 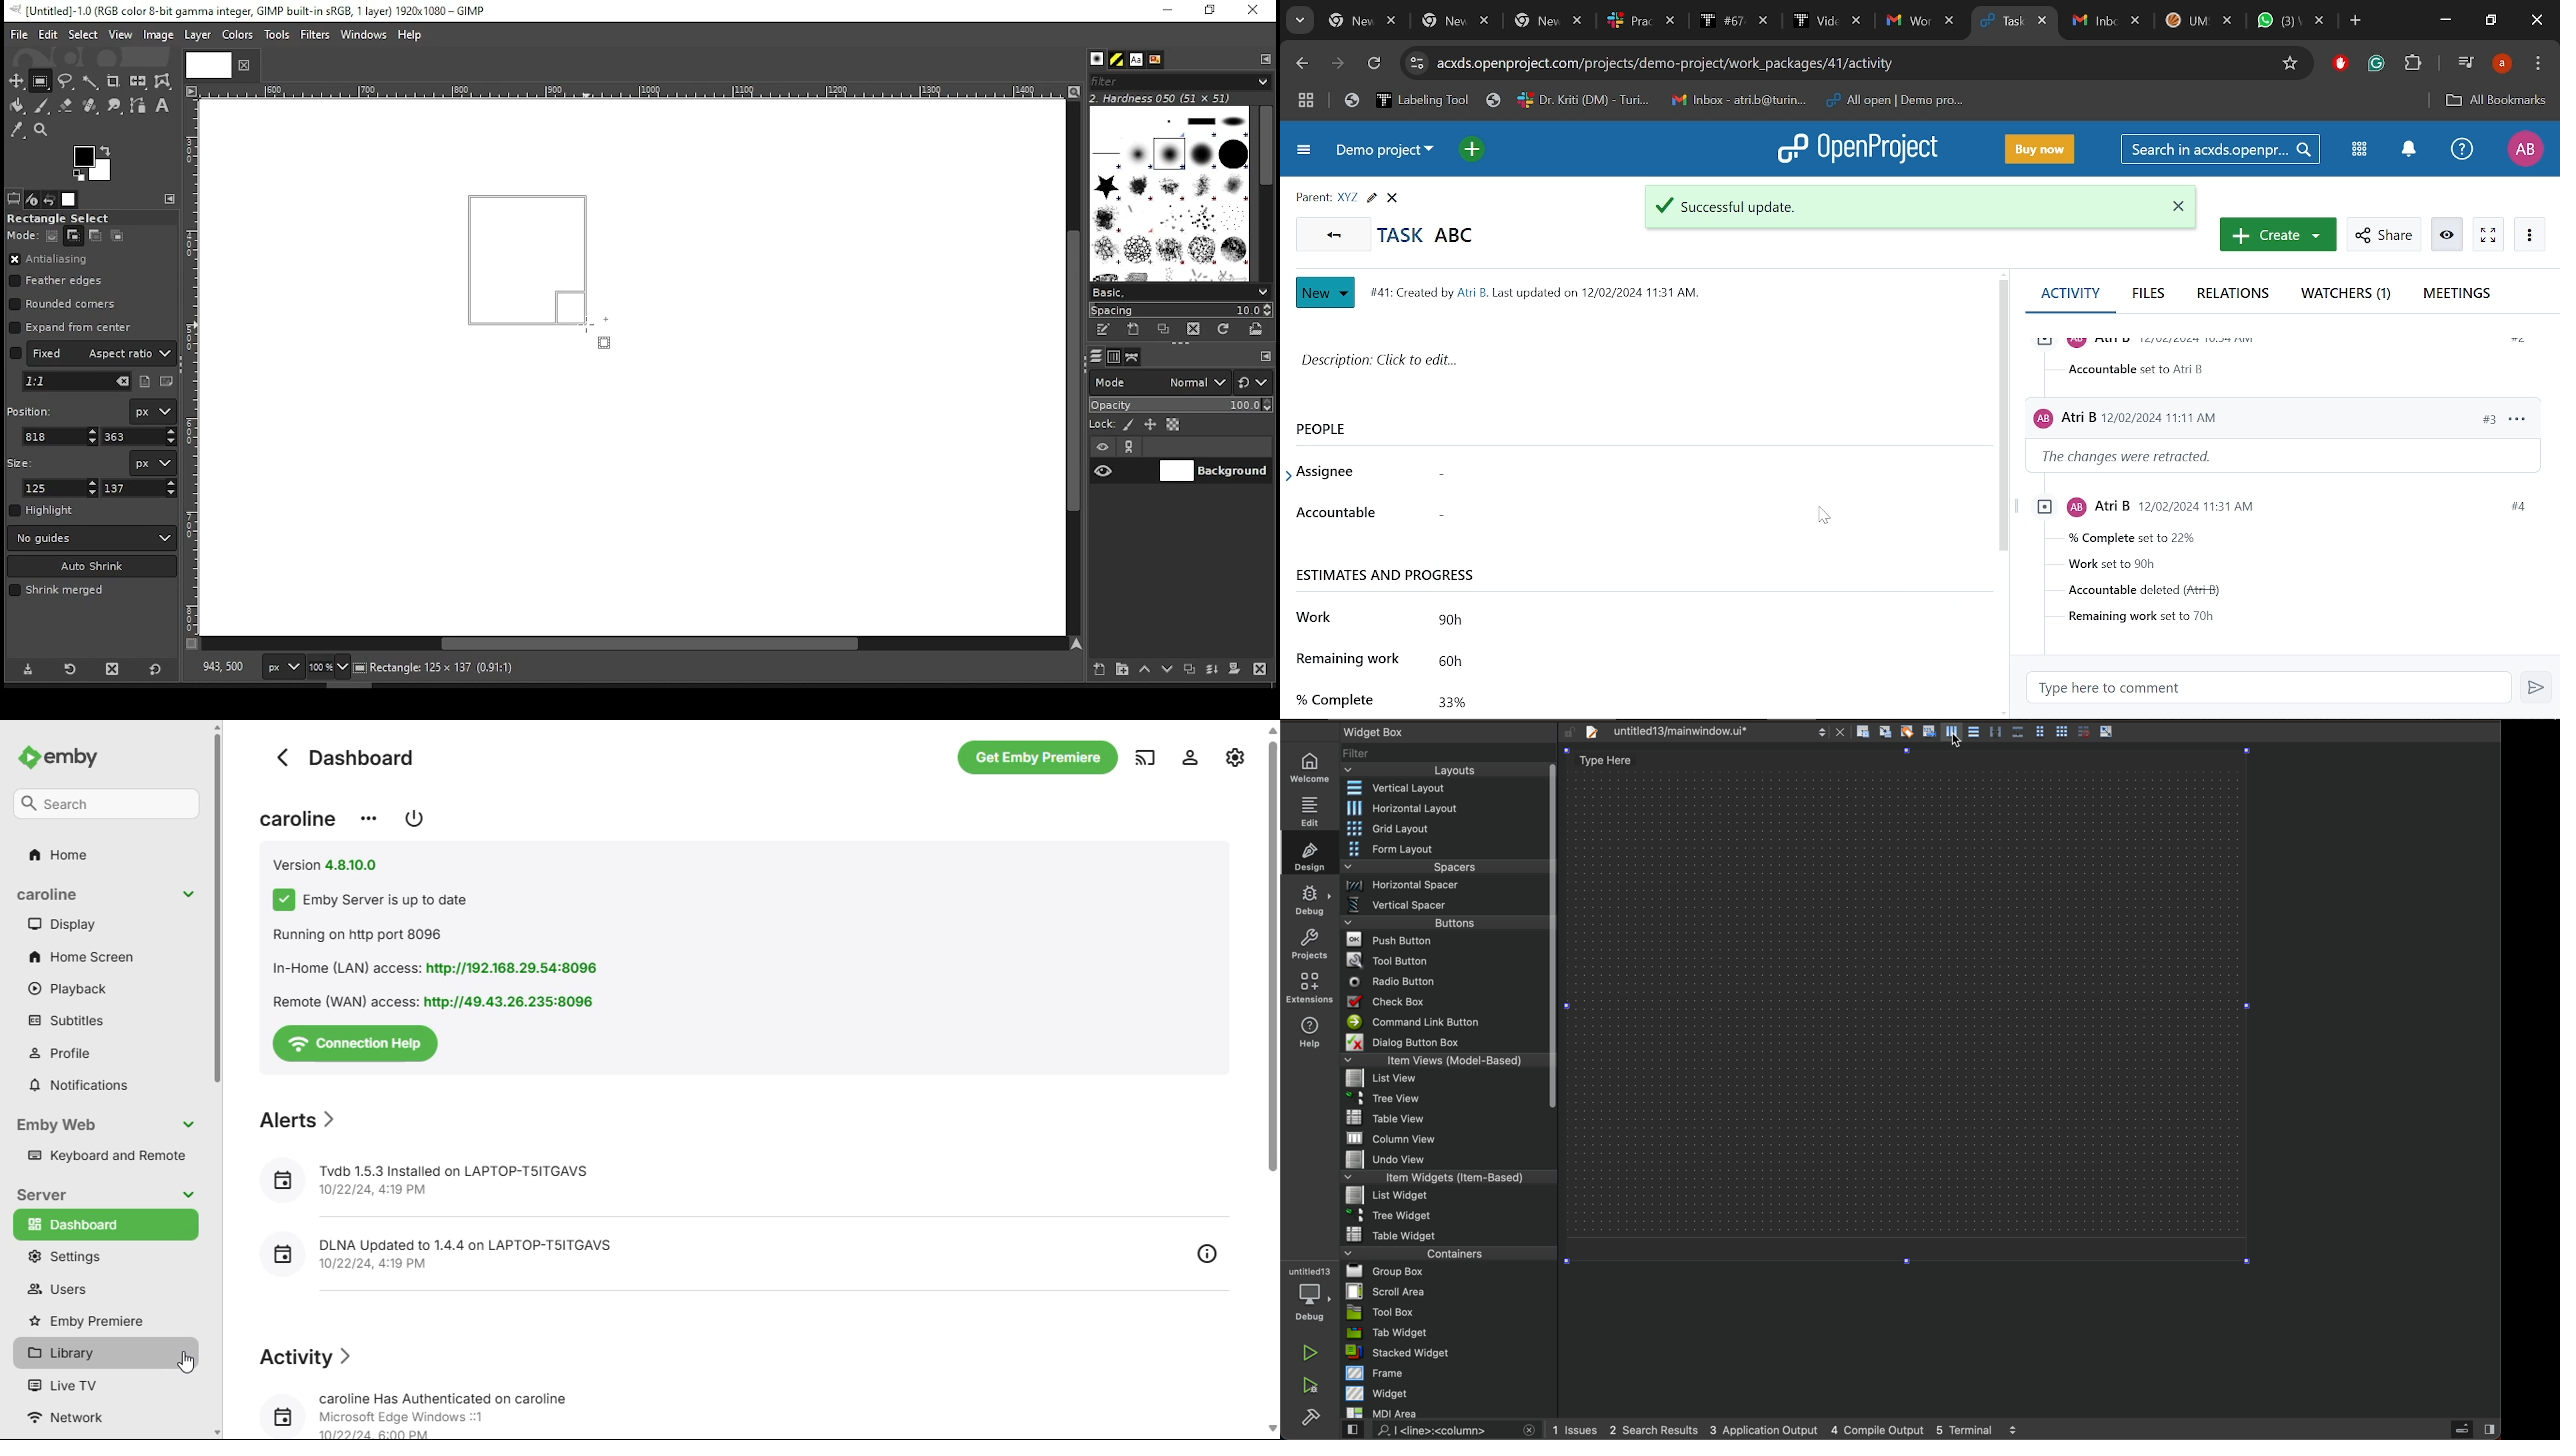 What do you see at coordinates (1252, 384) in the screenshot?
I see `switch to other mode groups` at bounding box center [1252, 384].